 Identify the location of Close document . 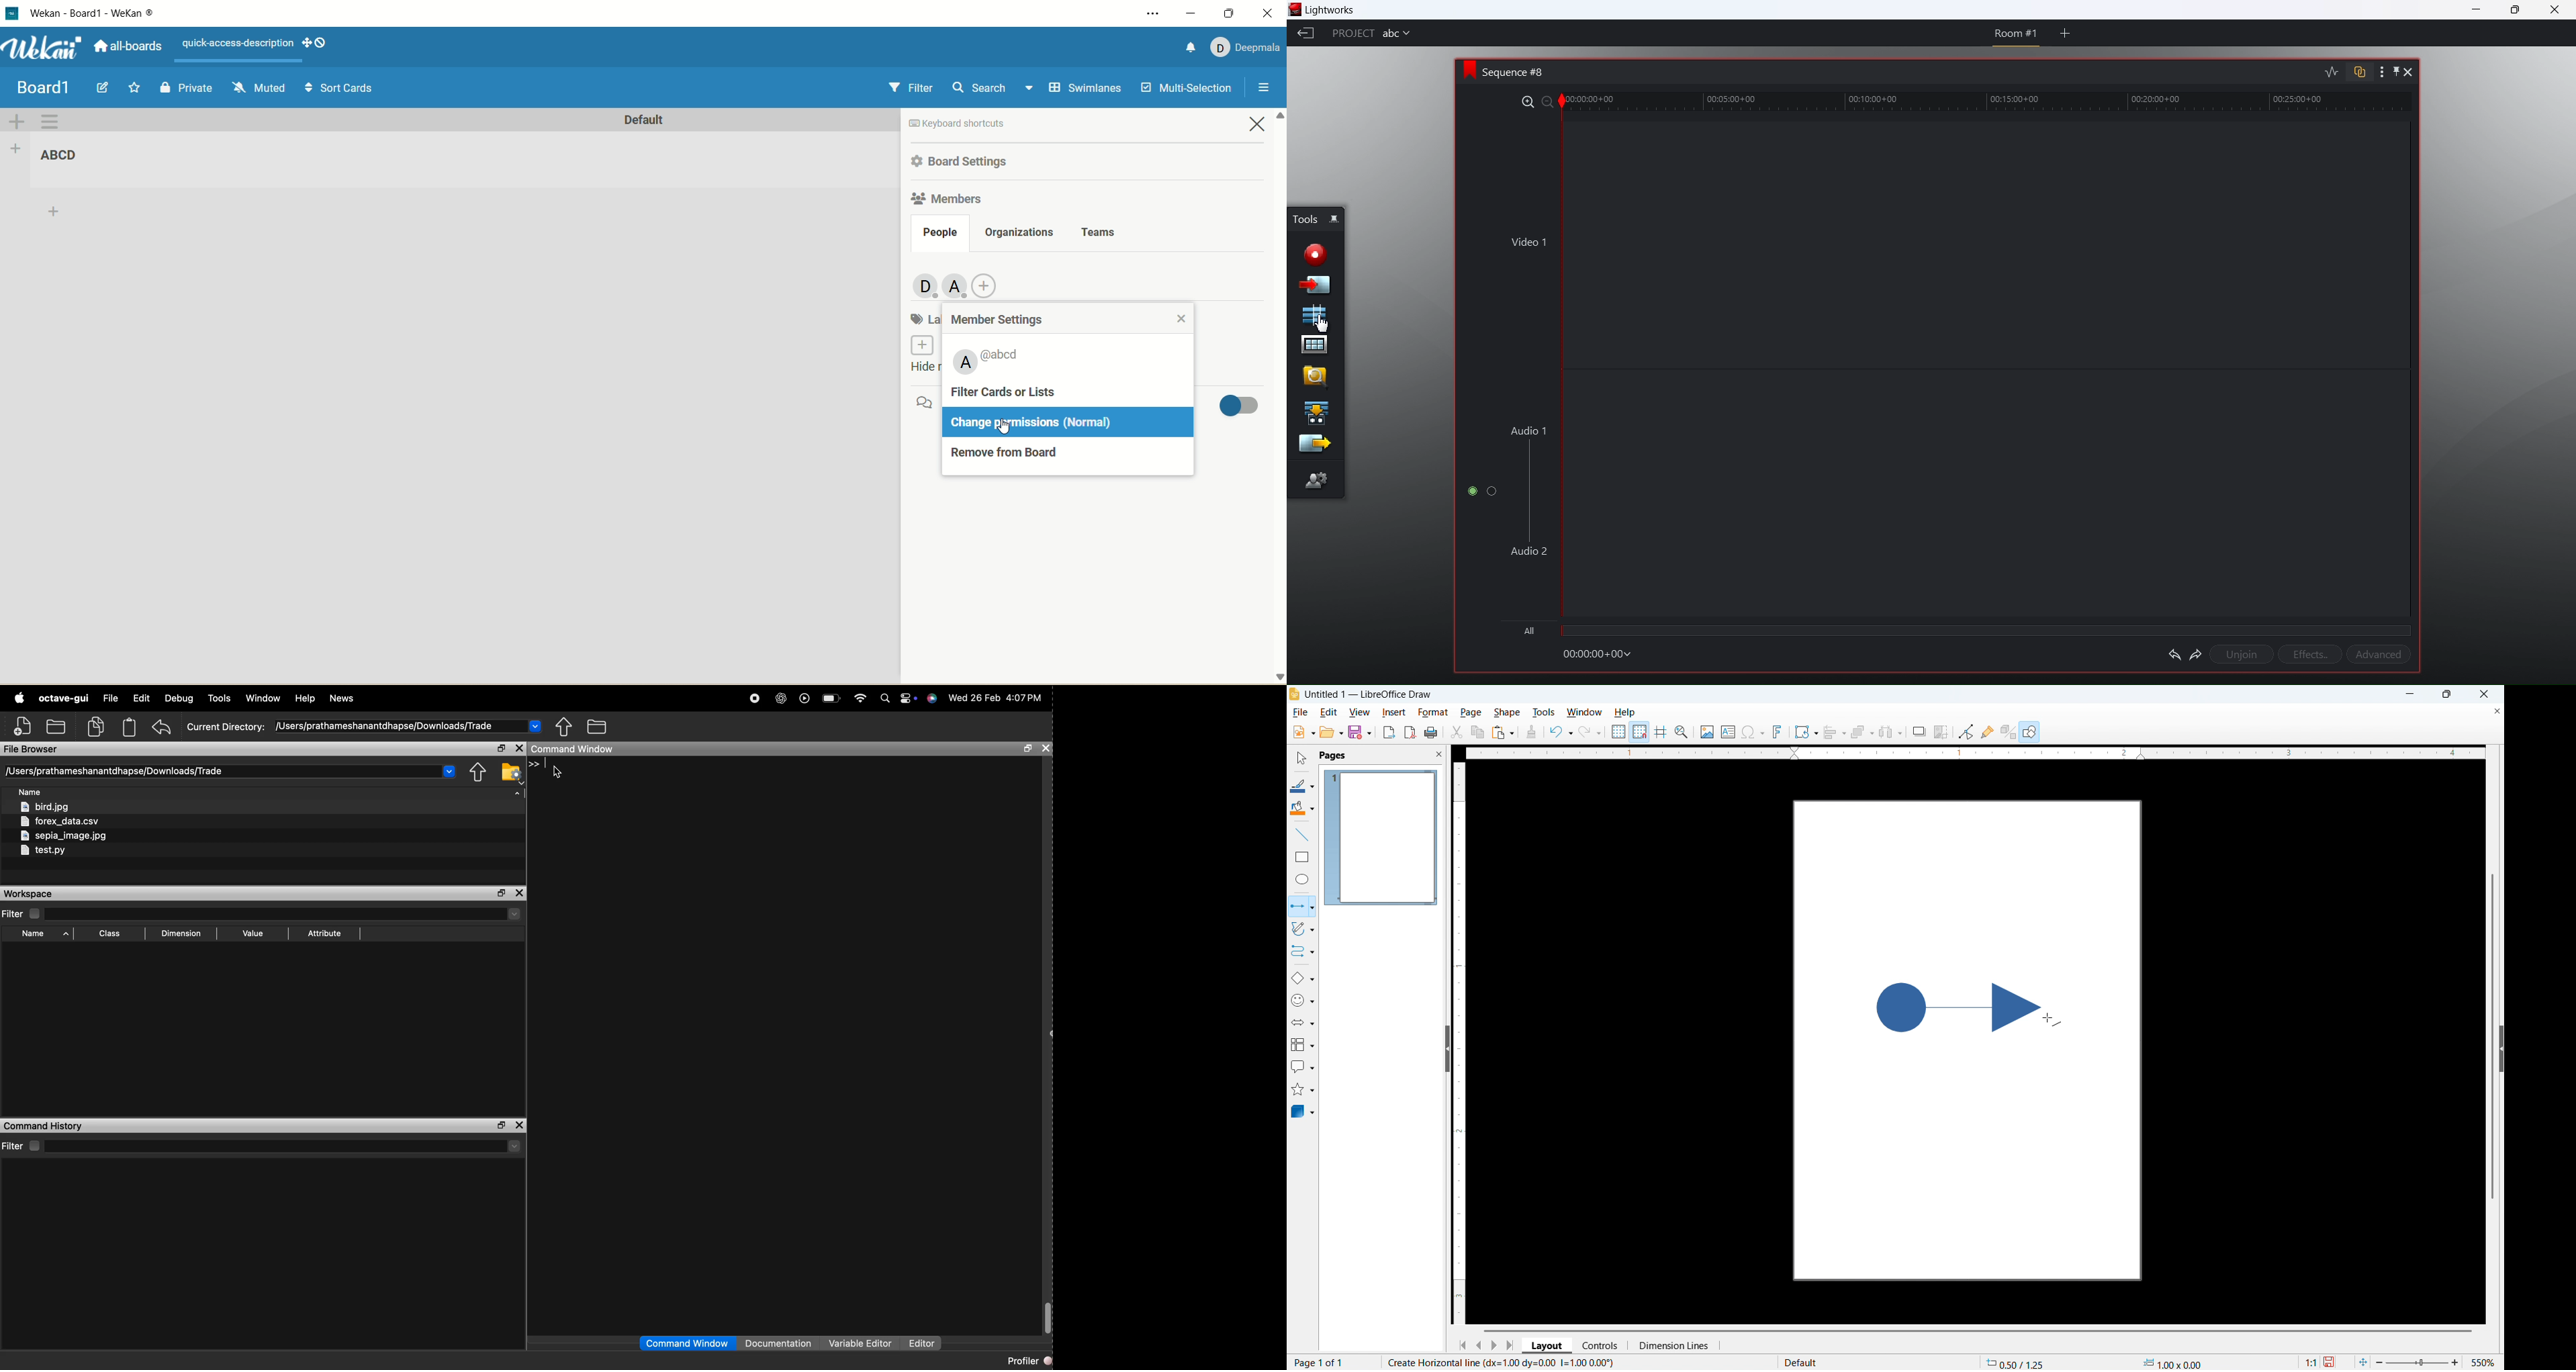
(2496, 711).